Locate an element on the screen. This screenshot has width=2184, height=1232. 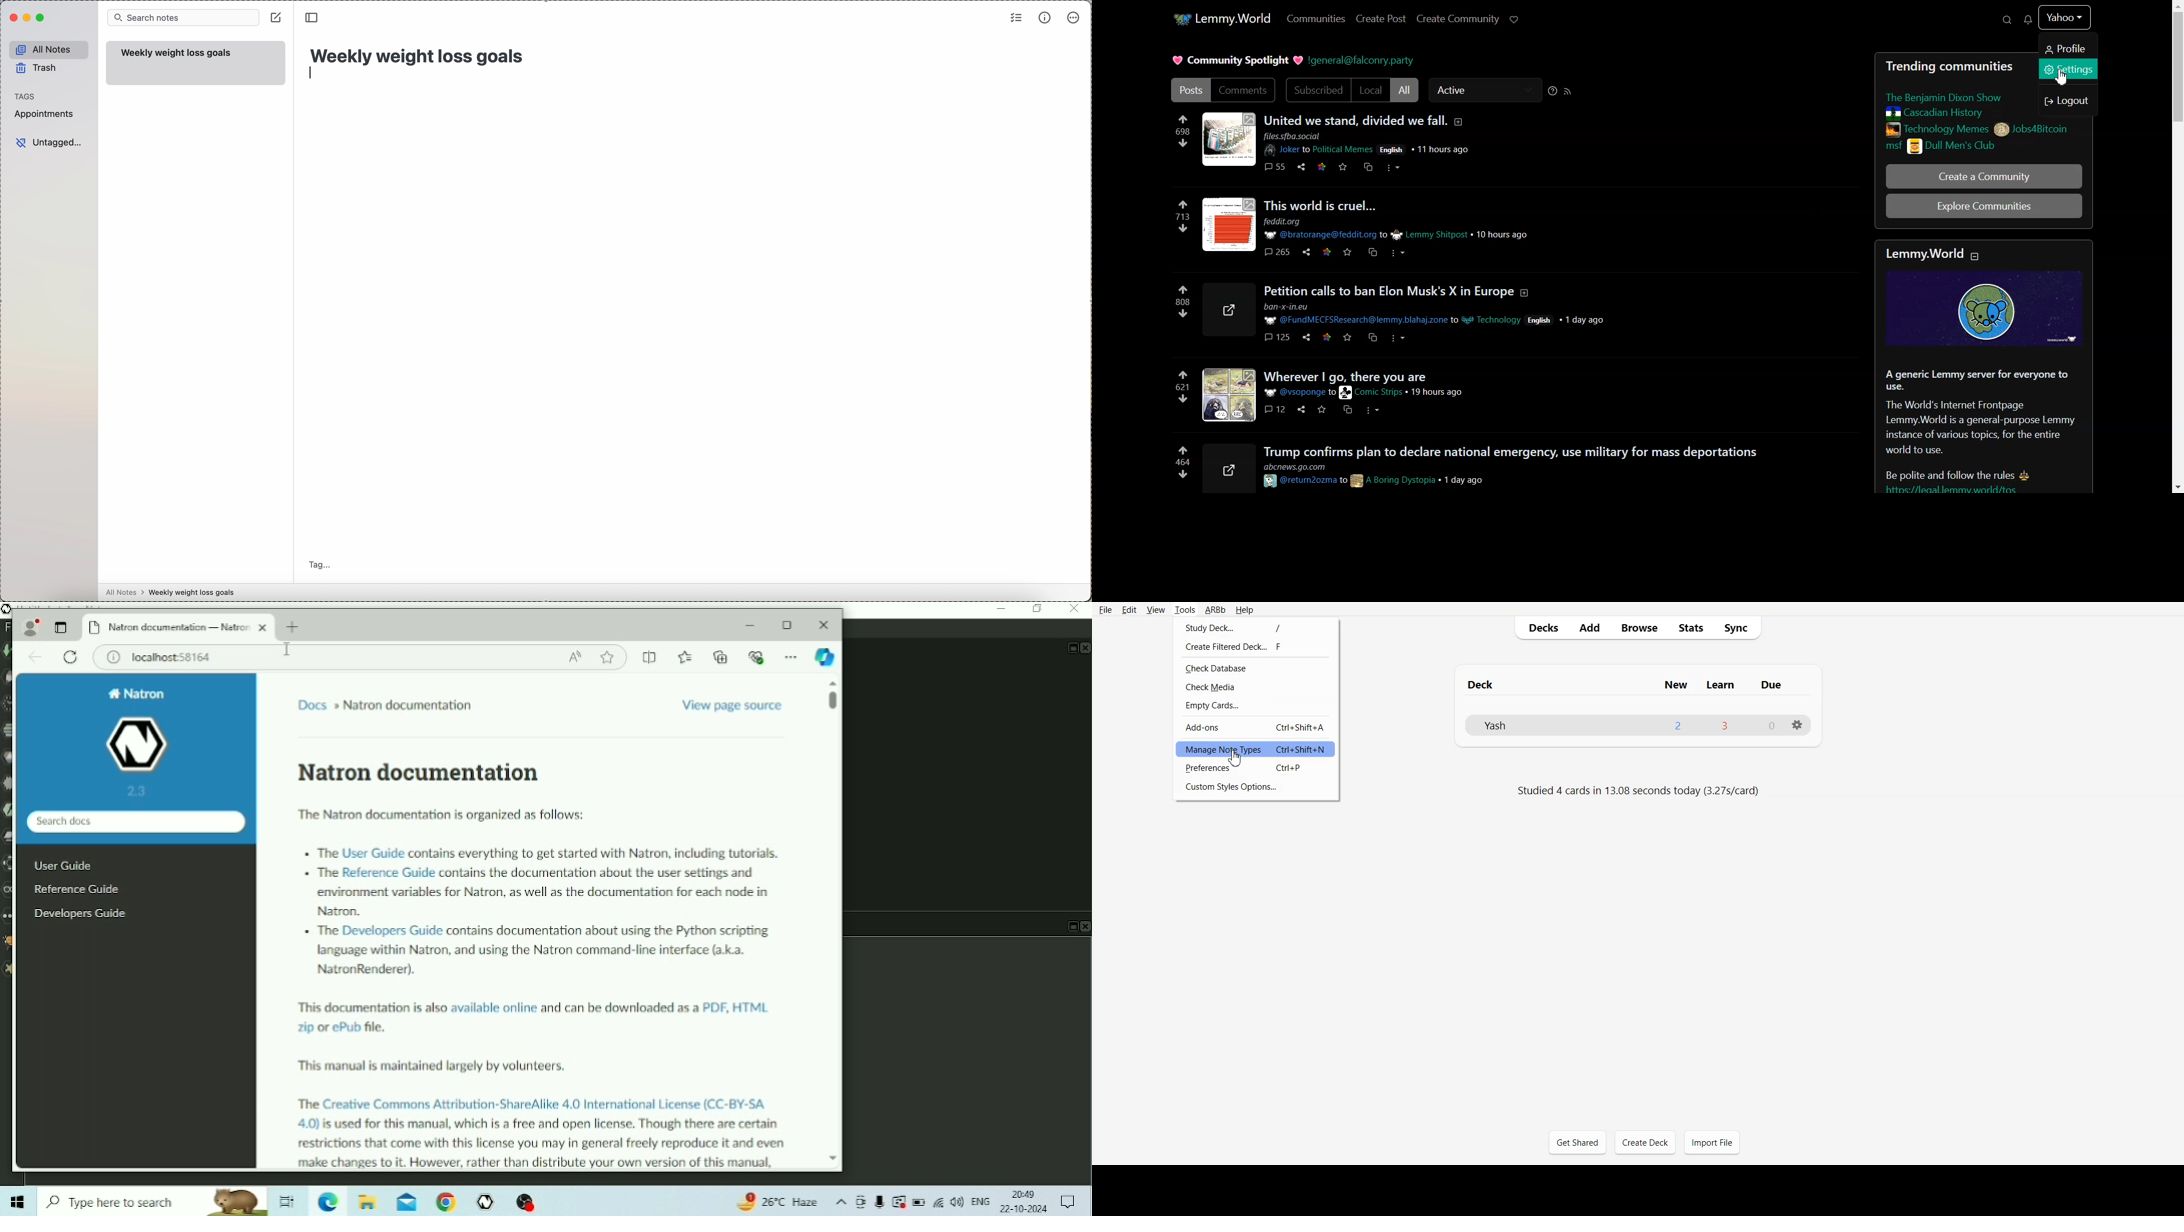
File is located at coordinates (1106, 610).